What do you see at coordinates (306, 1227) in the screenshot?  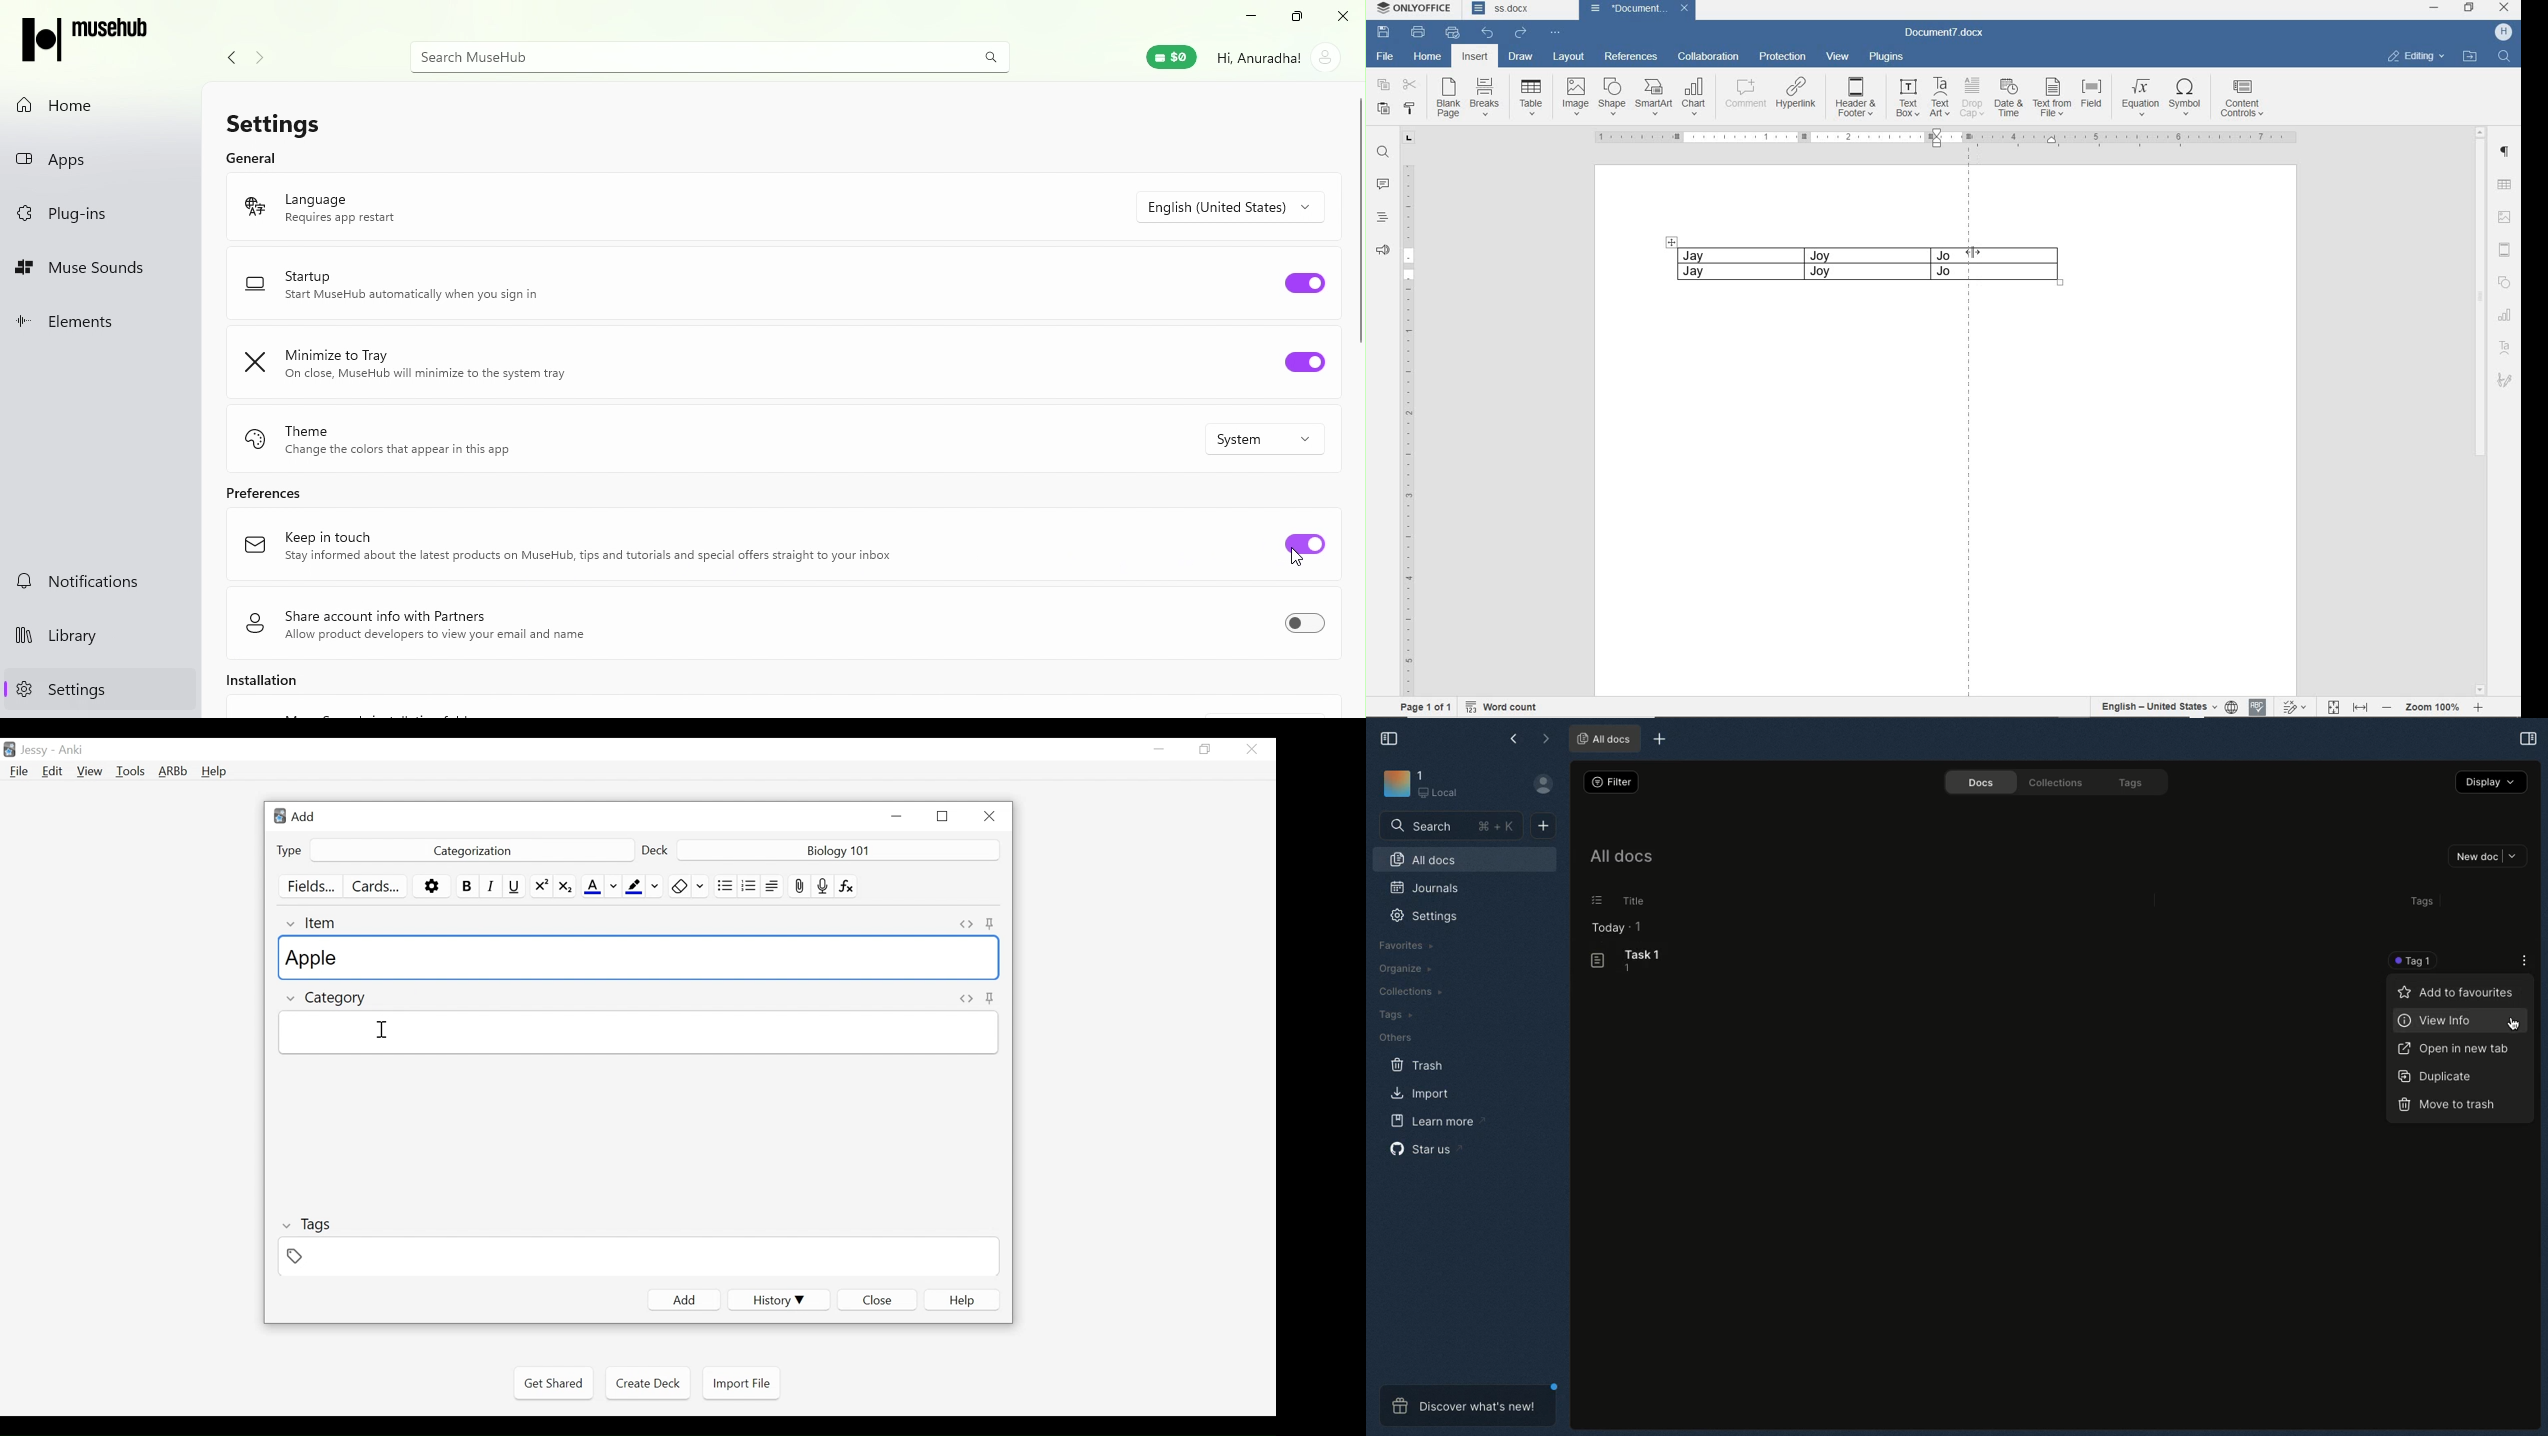 I see `Tags` at bounding box center [306, 1227].